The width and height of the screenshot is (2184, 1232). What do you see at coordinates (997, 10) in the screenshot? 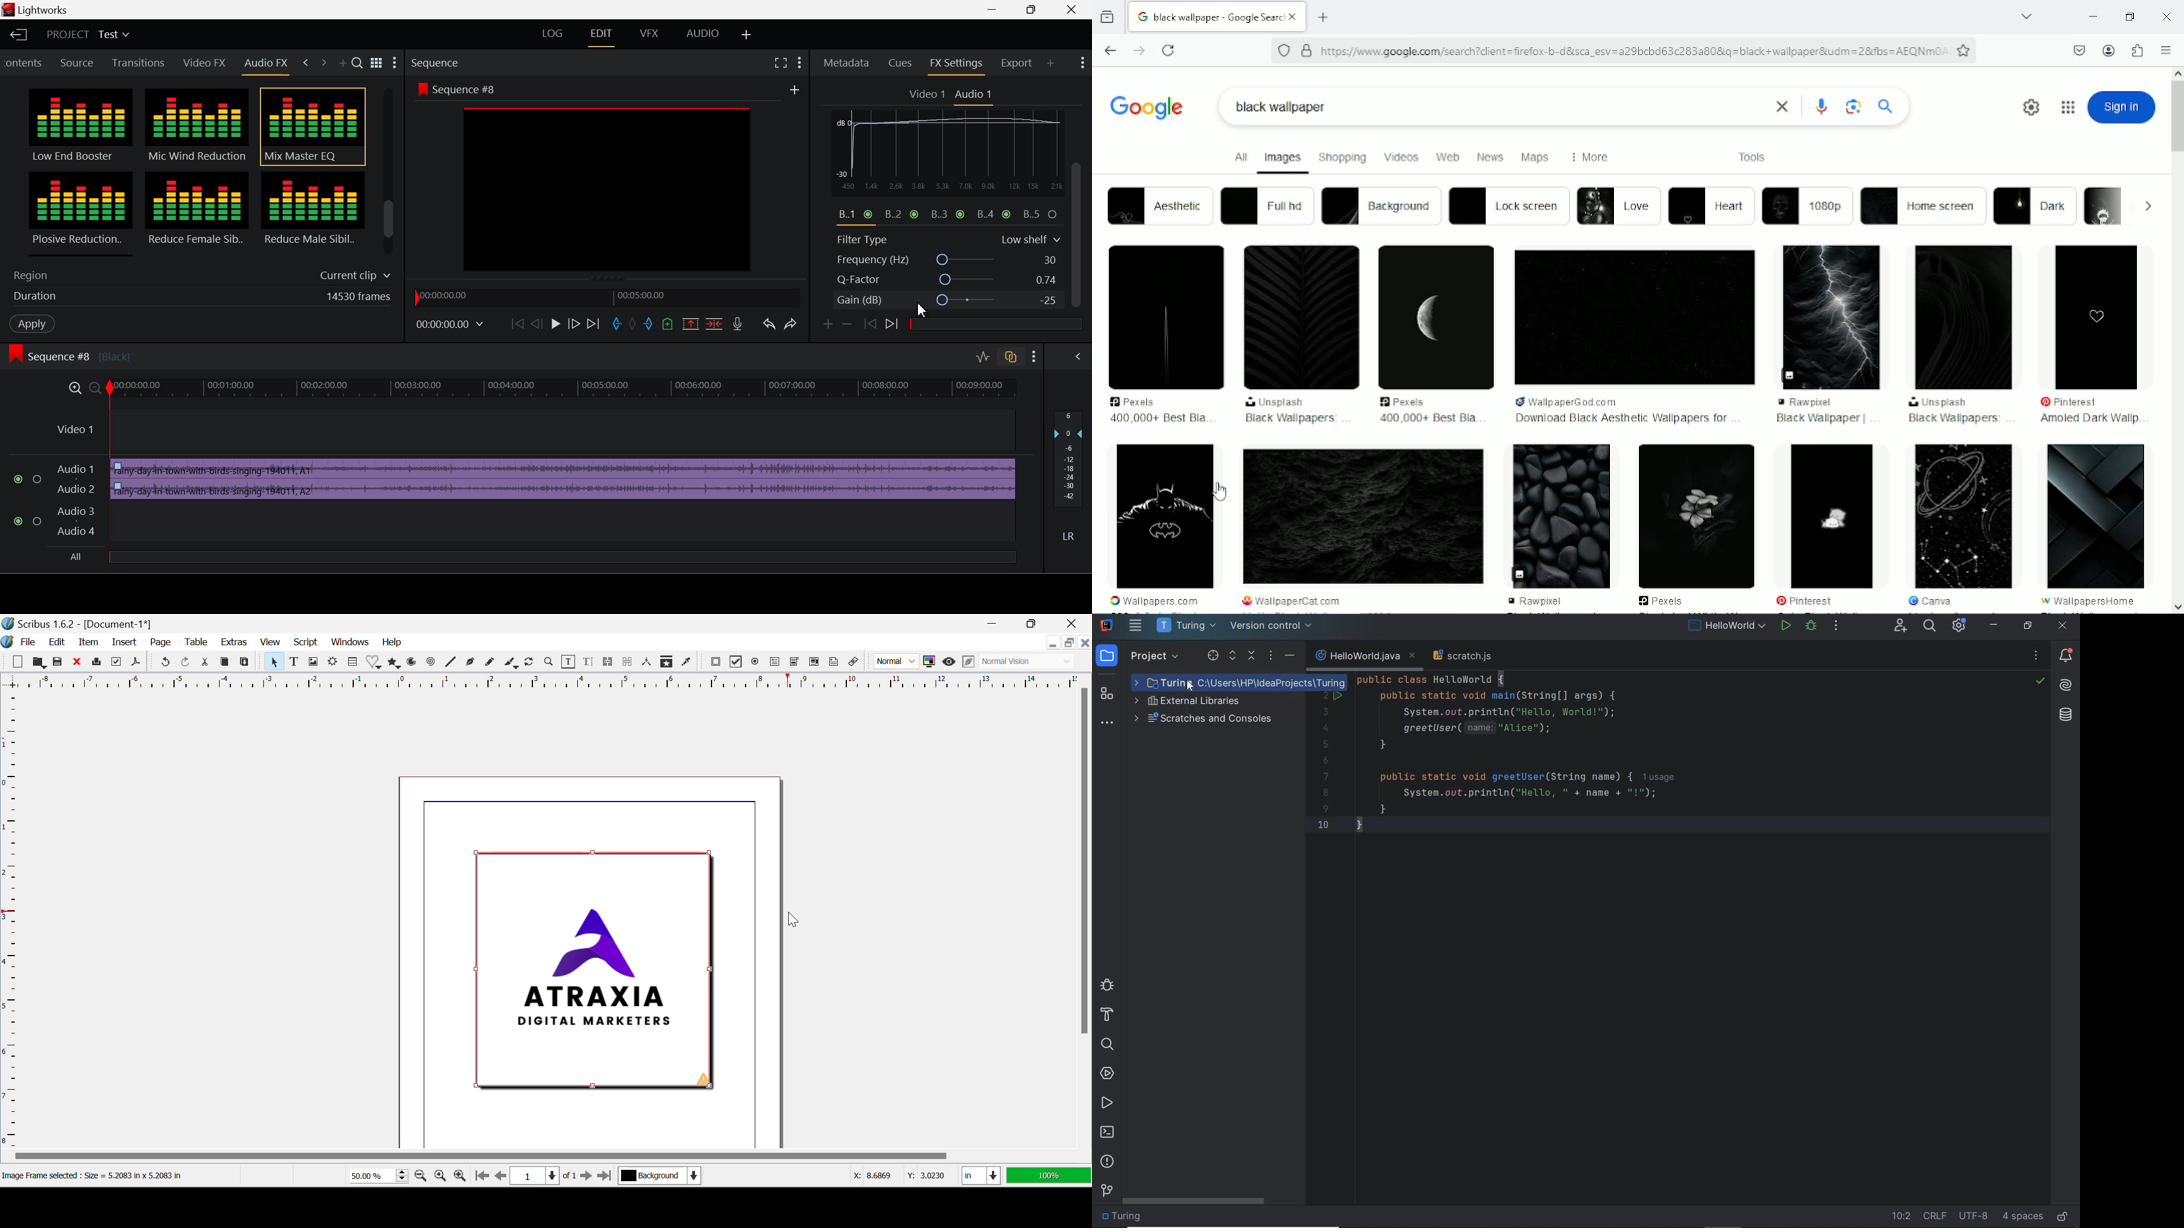
I see `Restore Down` at bounding box center [997, 10].